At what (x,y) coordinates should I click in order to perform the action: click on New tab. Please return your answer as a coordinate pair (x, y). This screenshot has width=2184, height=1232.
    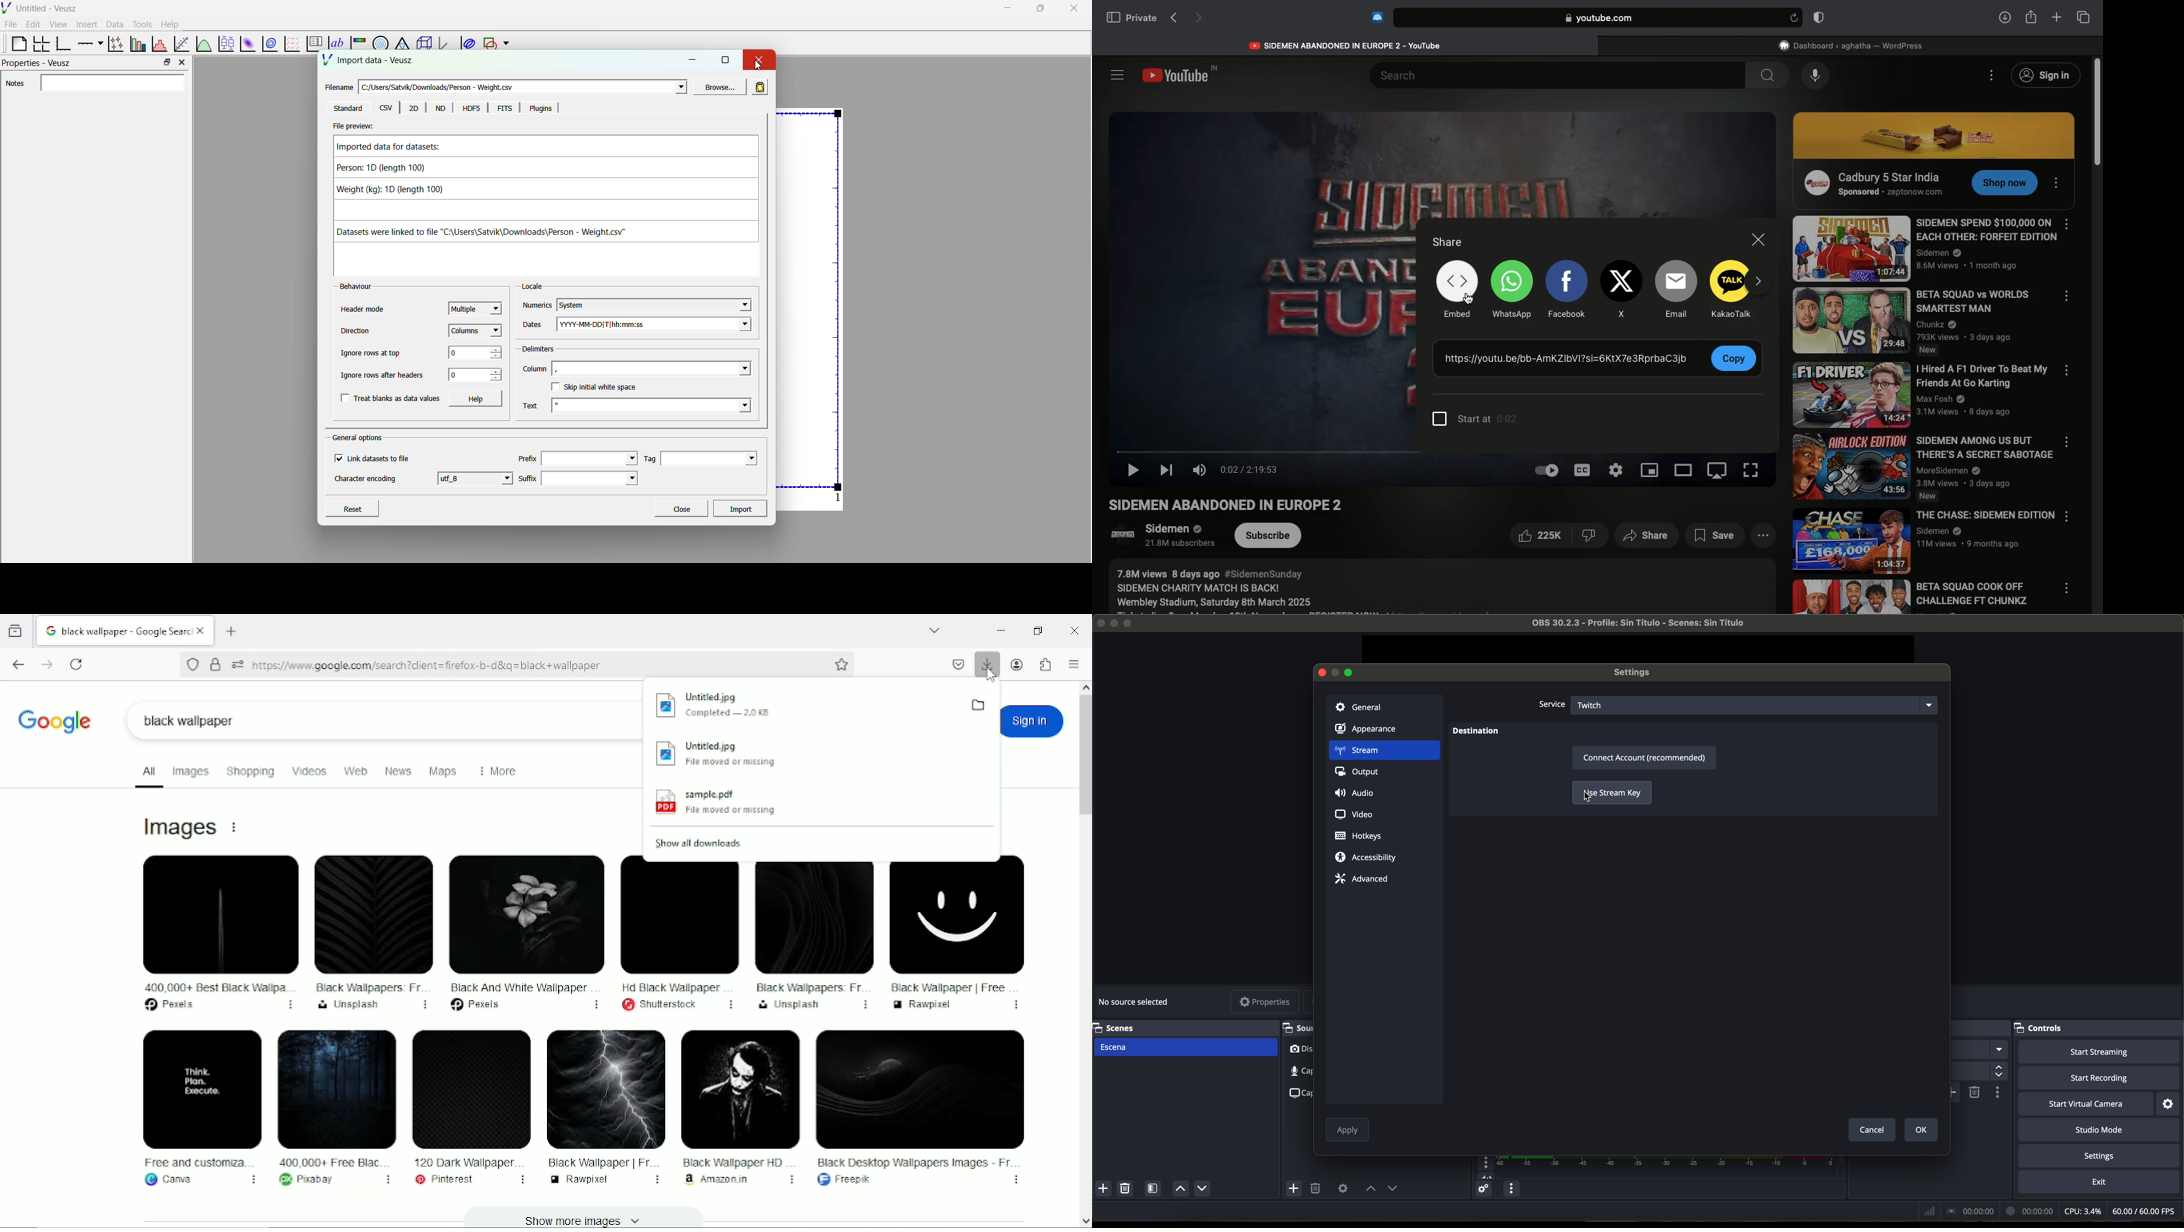
    Looking at the image, I should click on (233, 630).